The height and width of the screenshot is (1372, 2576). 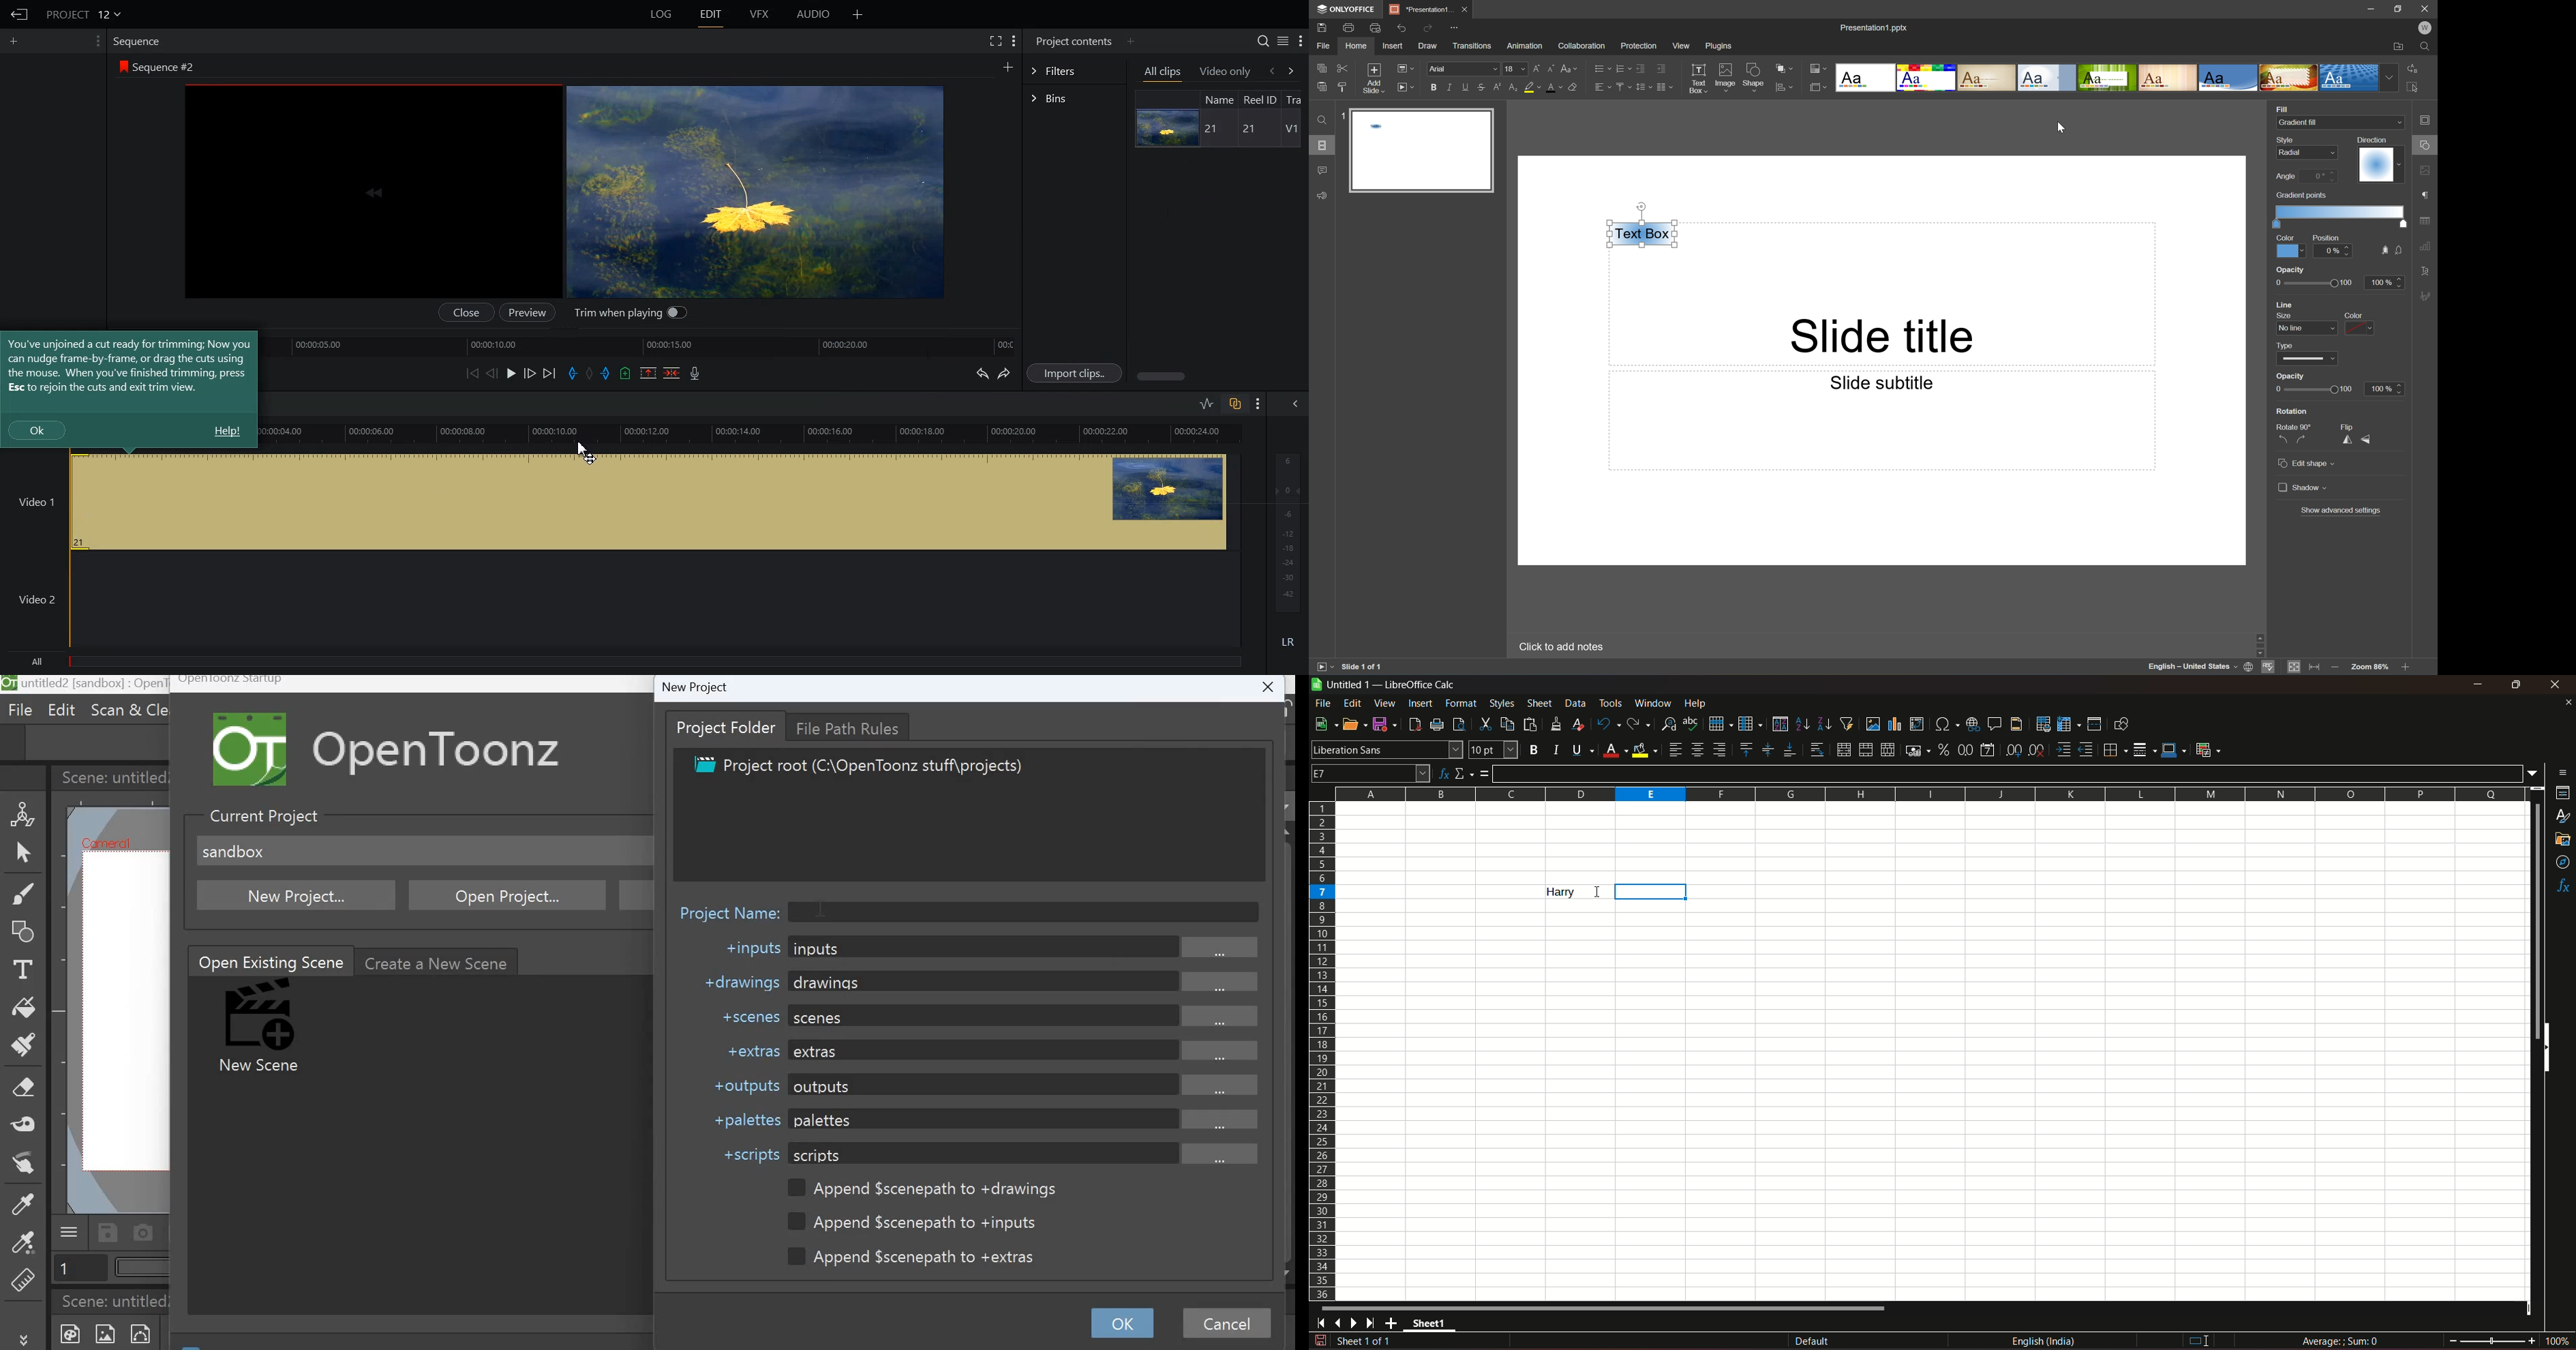 I want to click on default, so click(x=1813, y=1342).